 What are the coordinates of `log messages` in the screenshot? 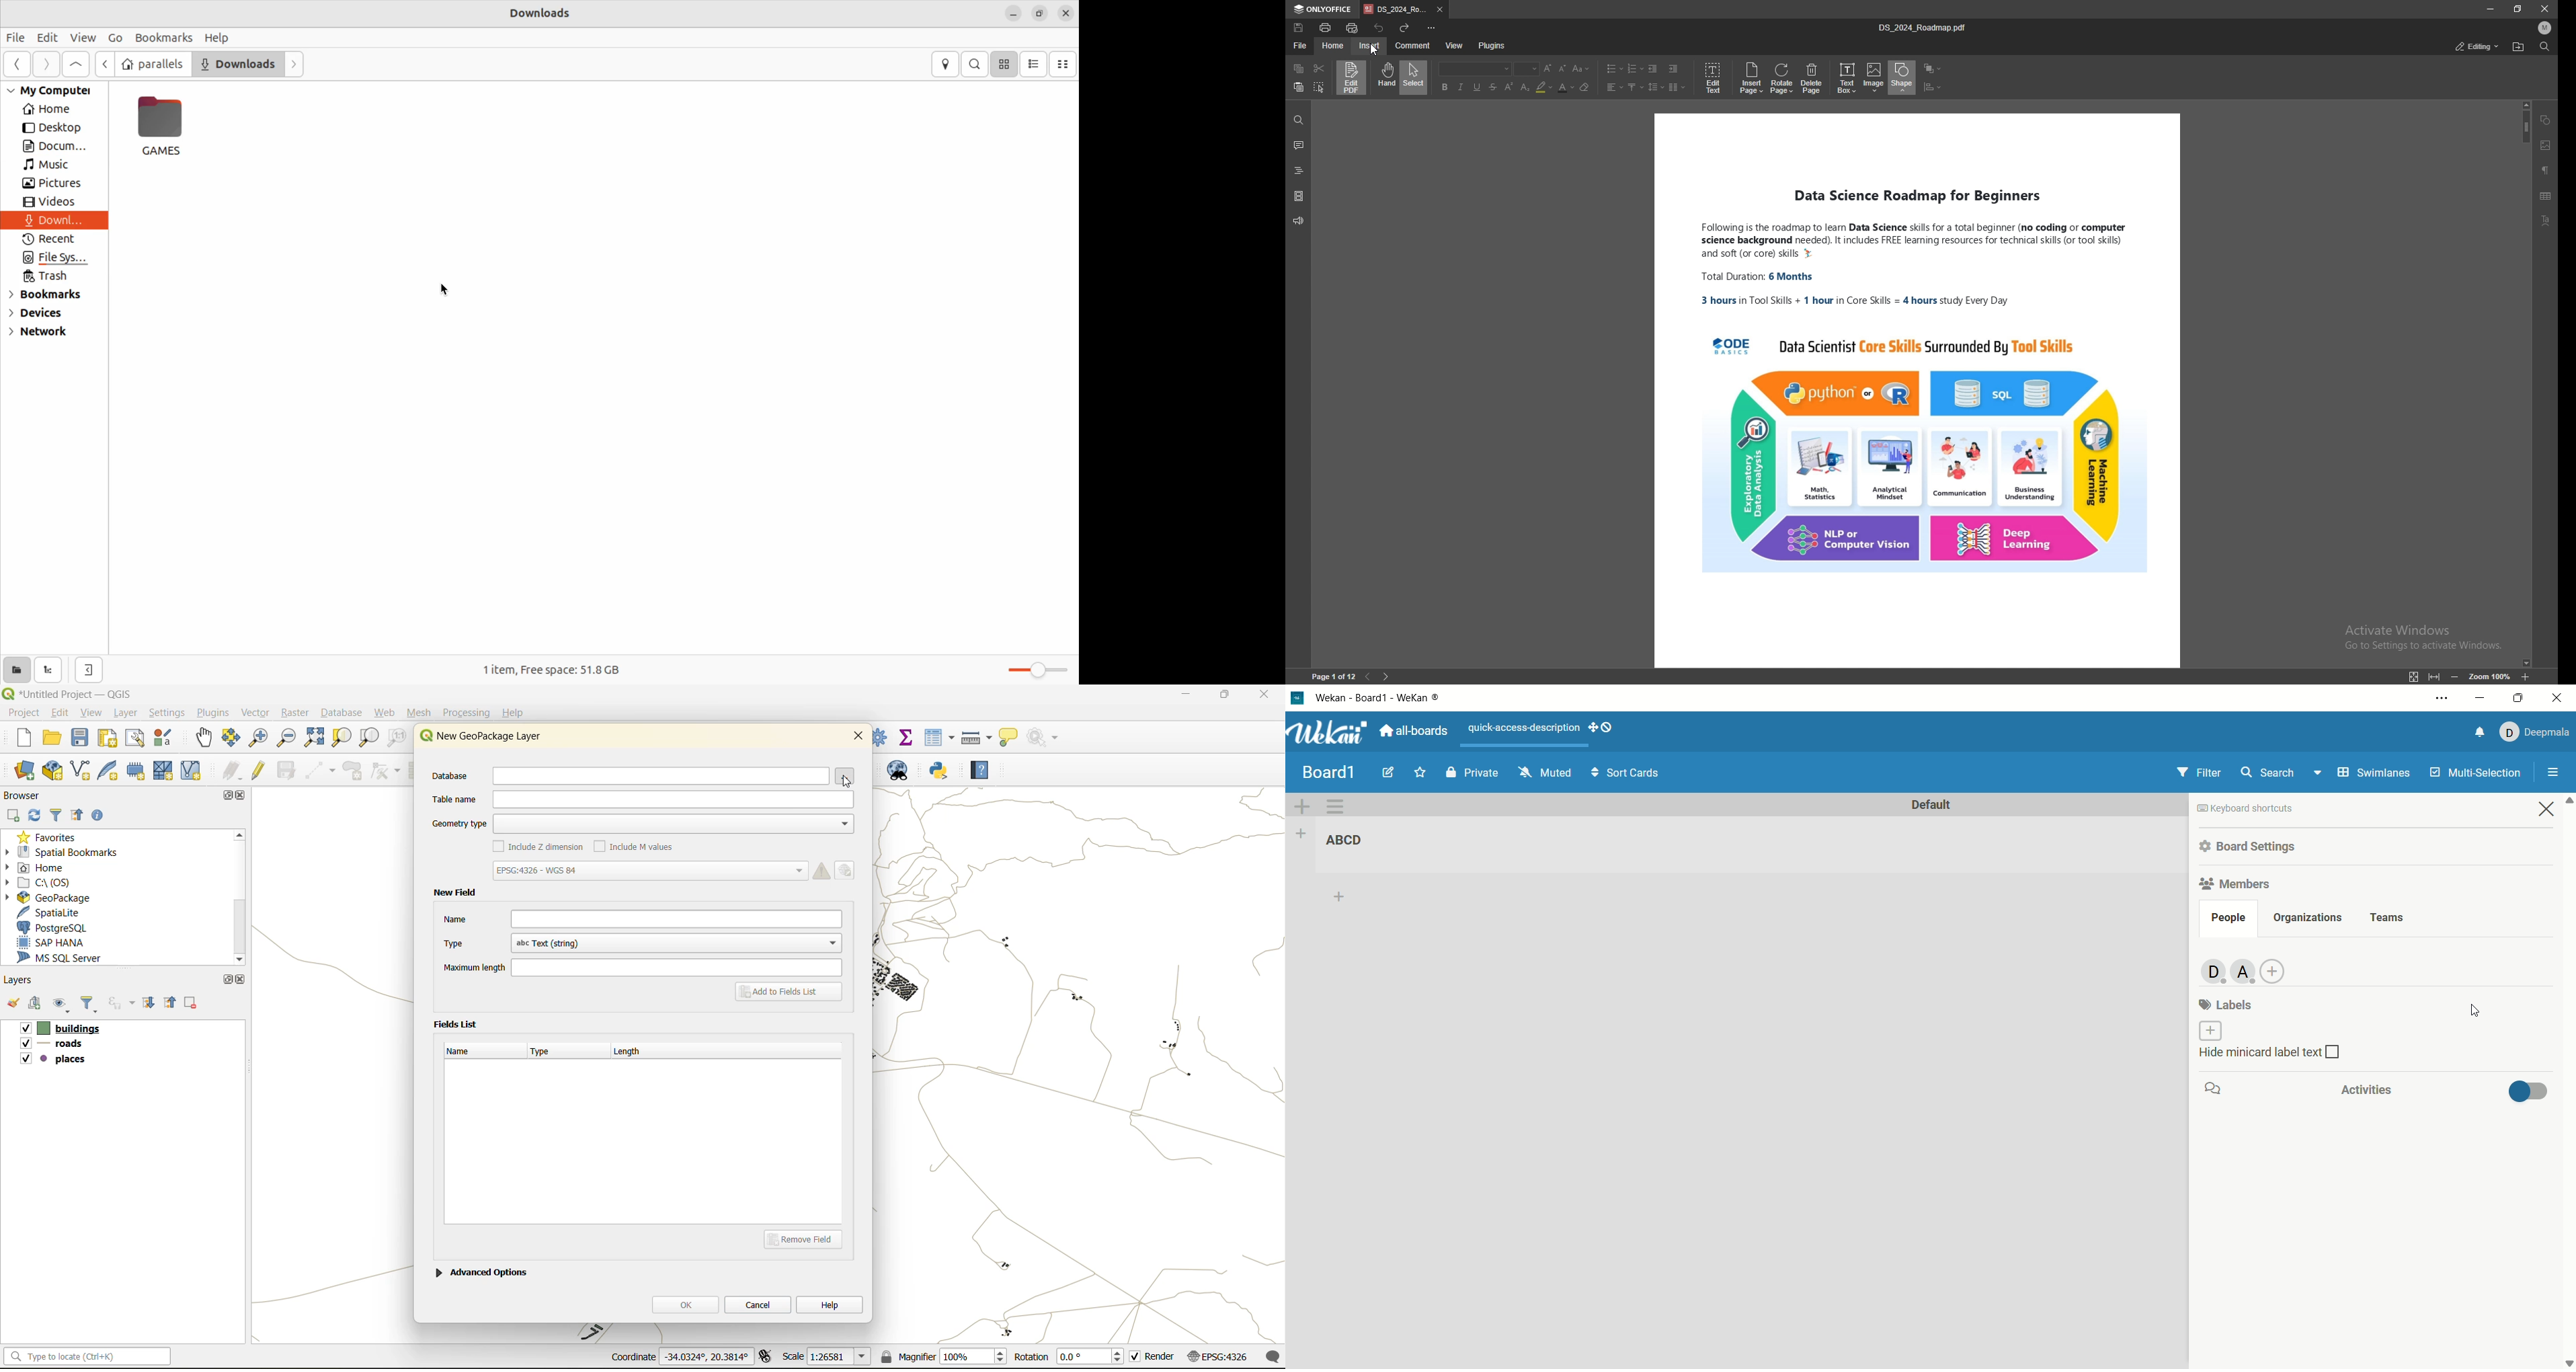 It's located at (1274, 1356).